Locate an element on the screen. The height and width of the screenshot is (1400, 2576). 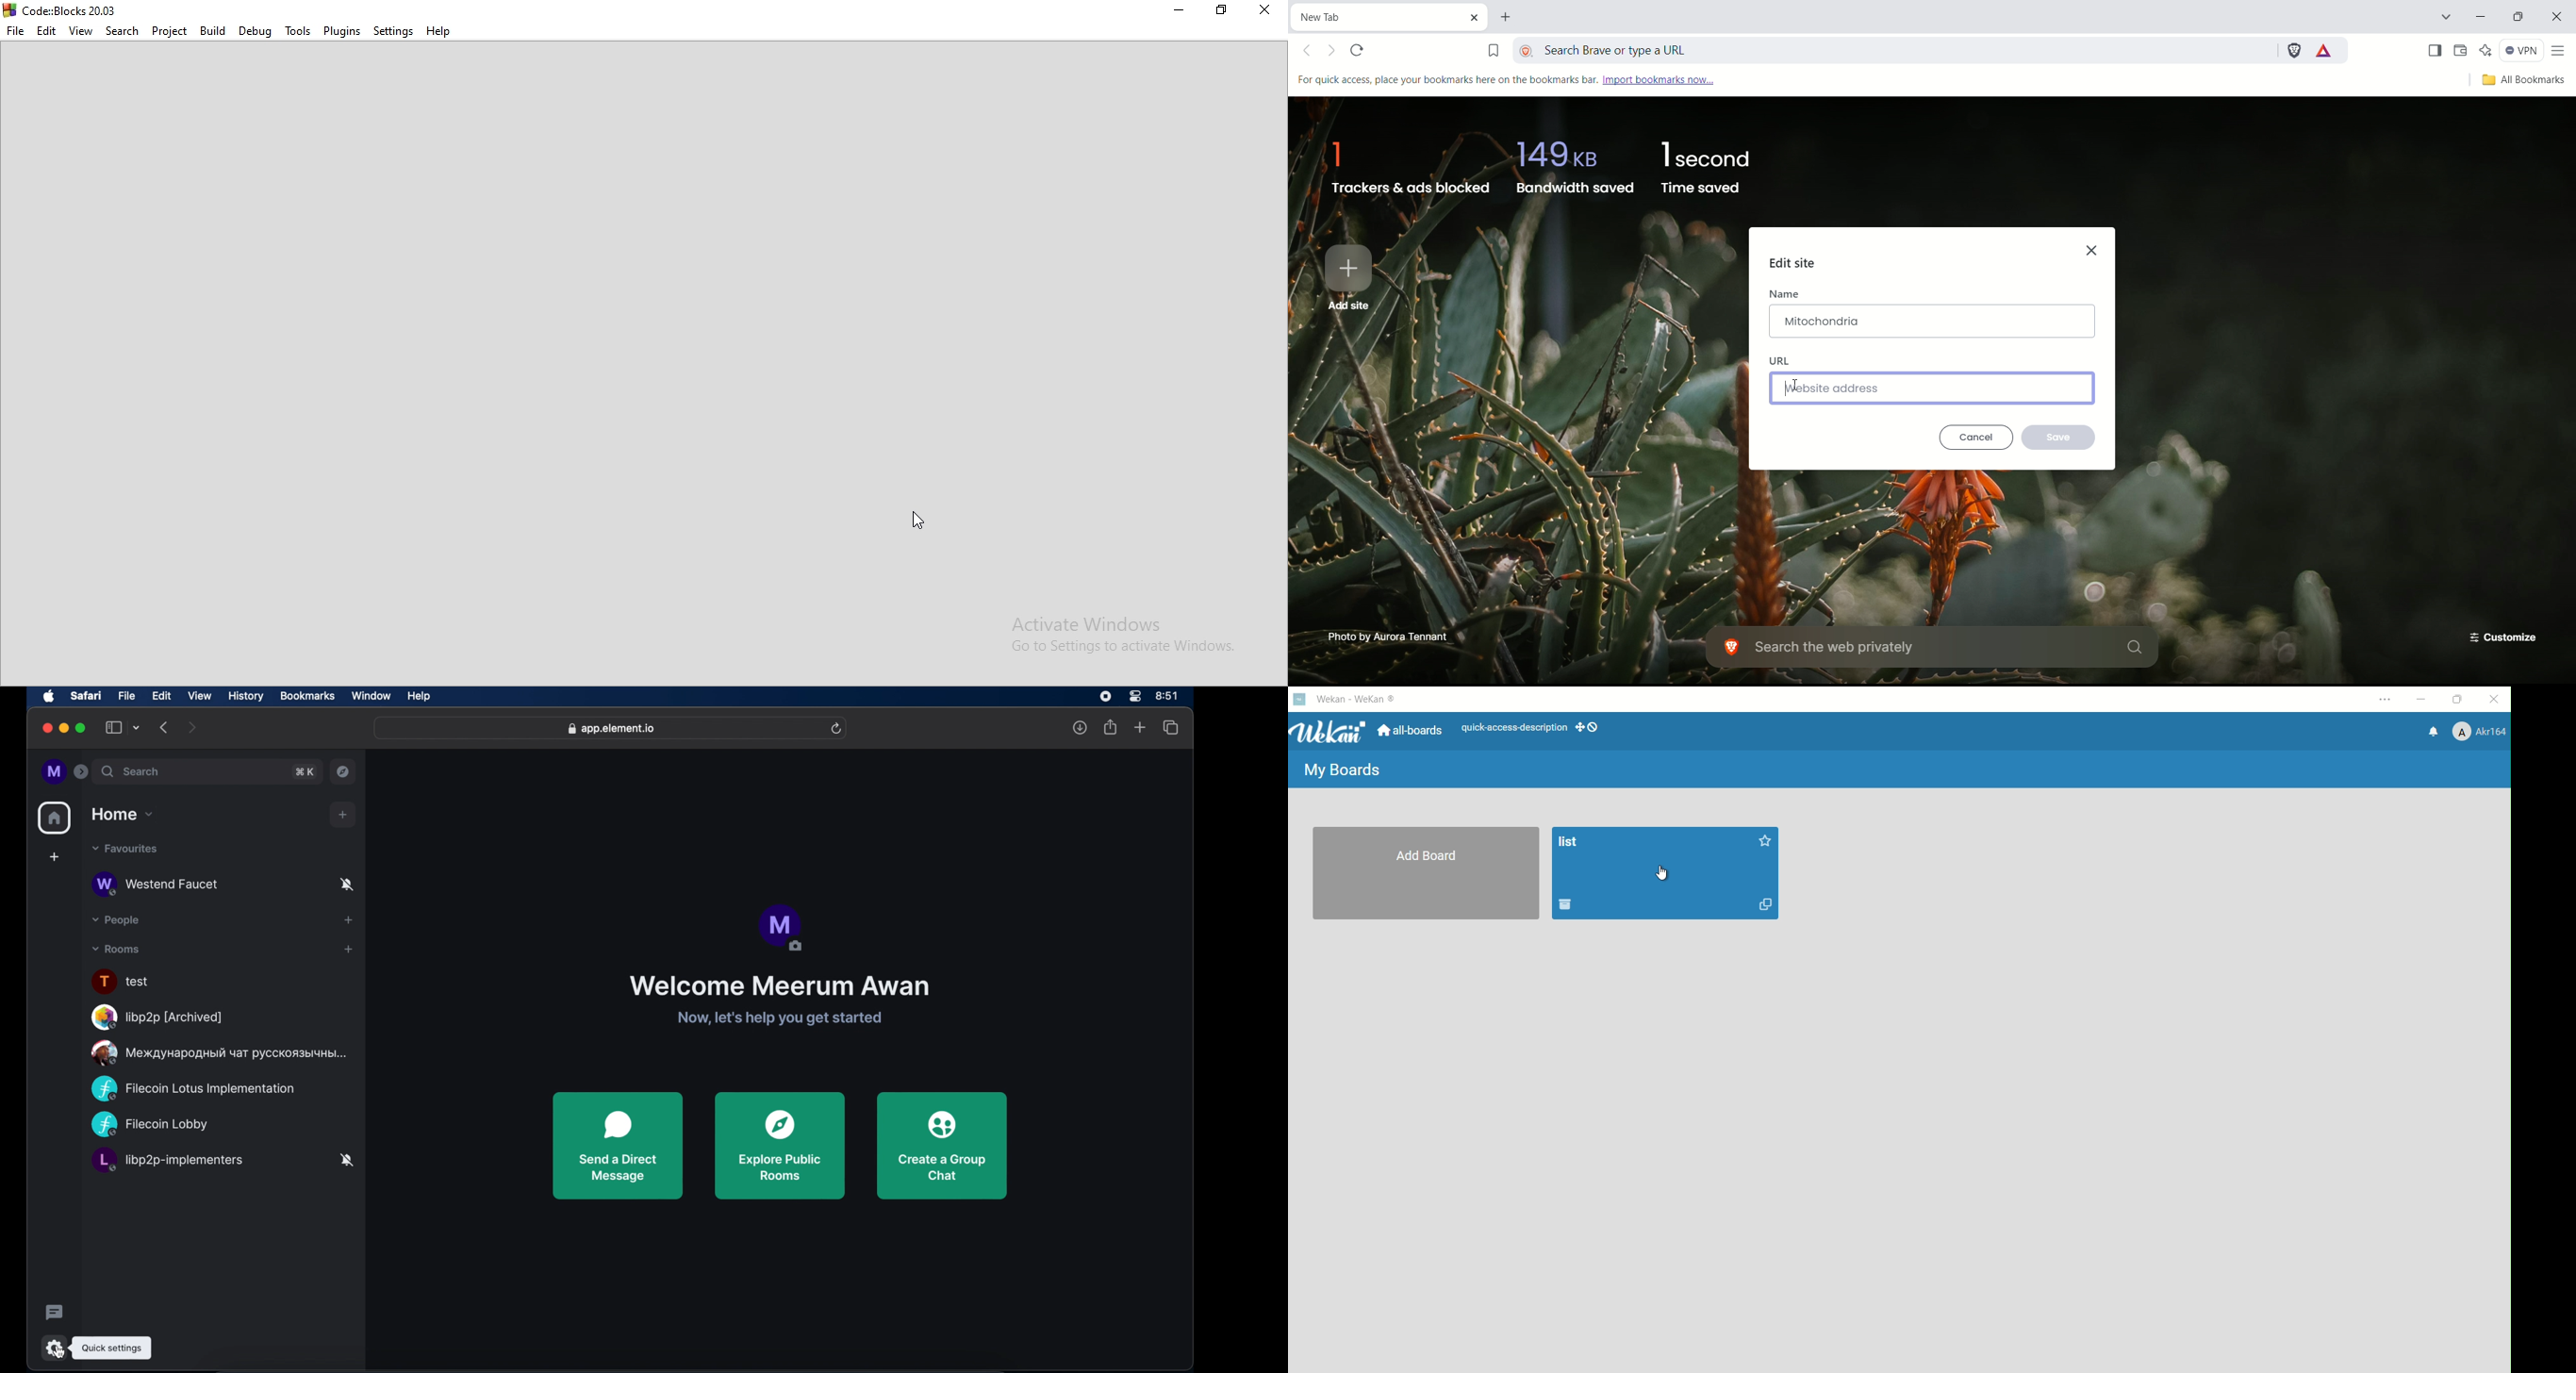
Restore is located at coordinates (1218, 10).